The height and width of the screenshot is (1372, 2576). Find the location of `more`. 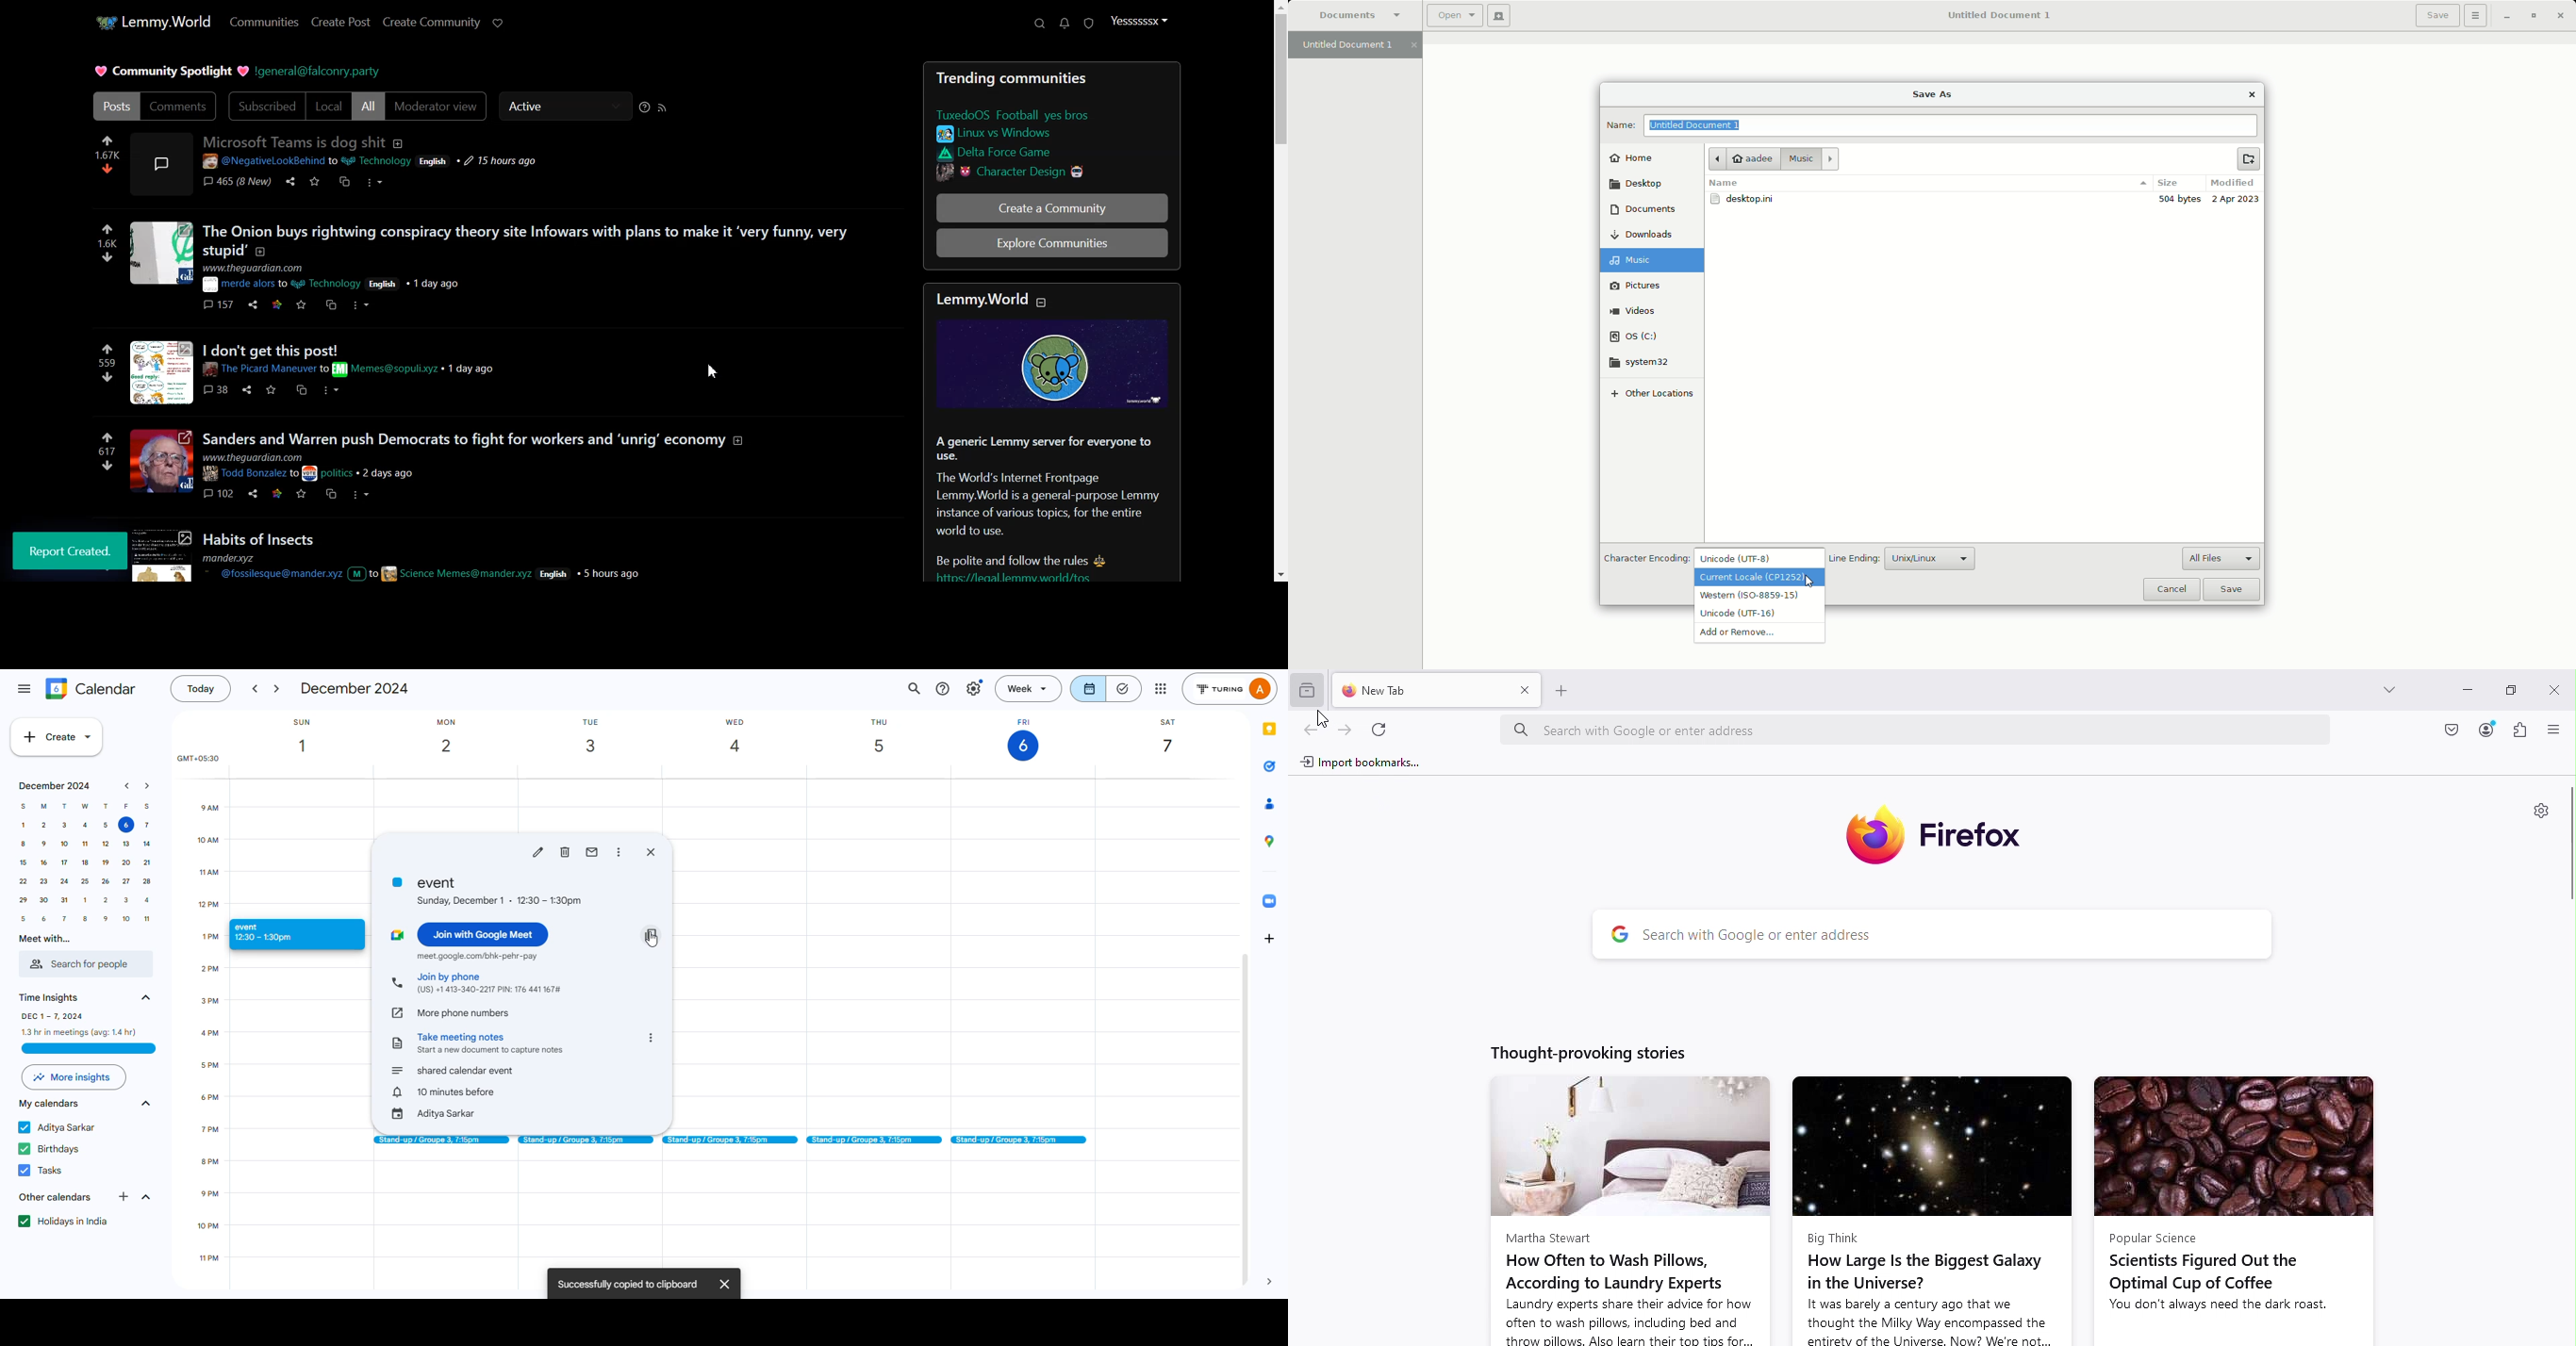

more is located at coordinates (621, 852).